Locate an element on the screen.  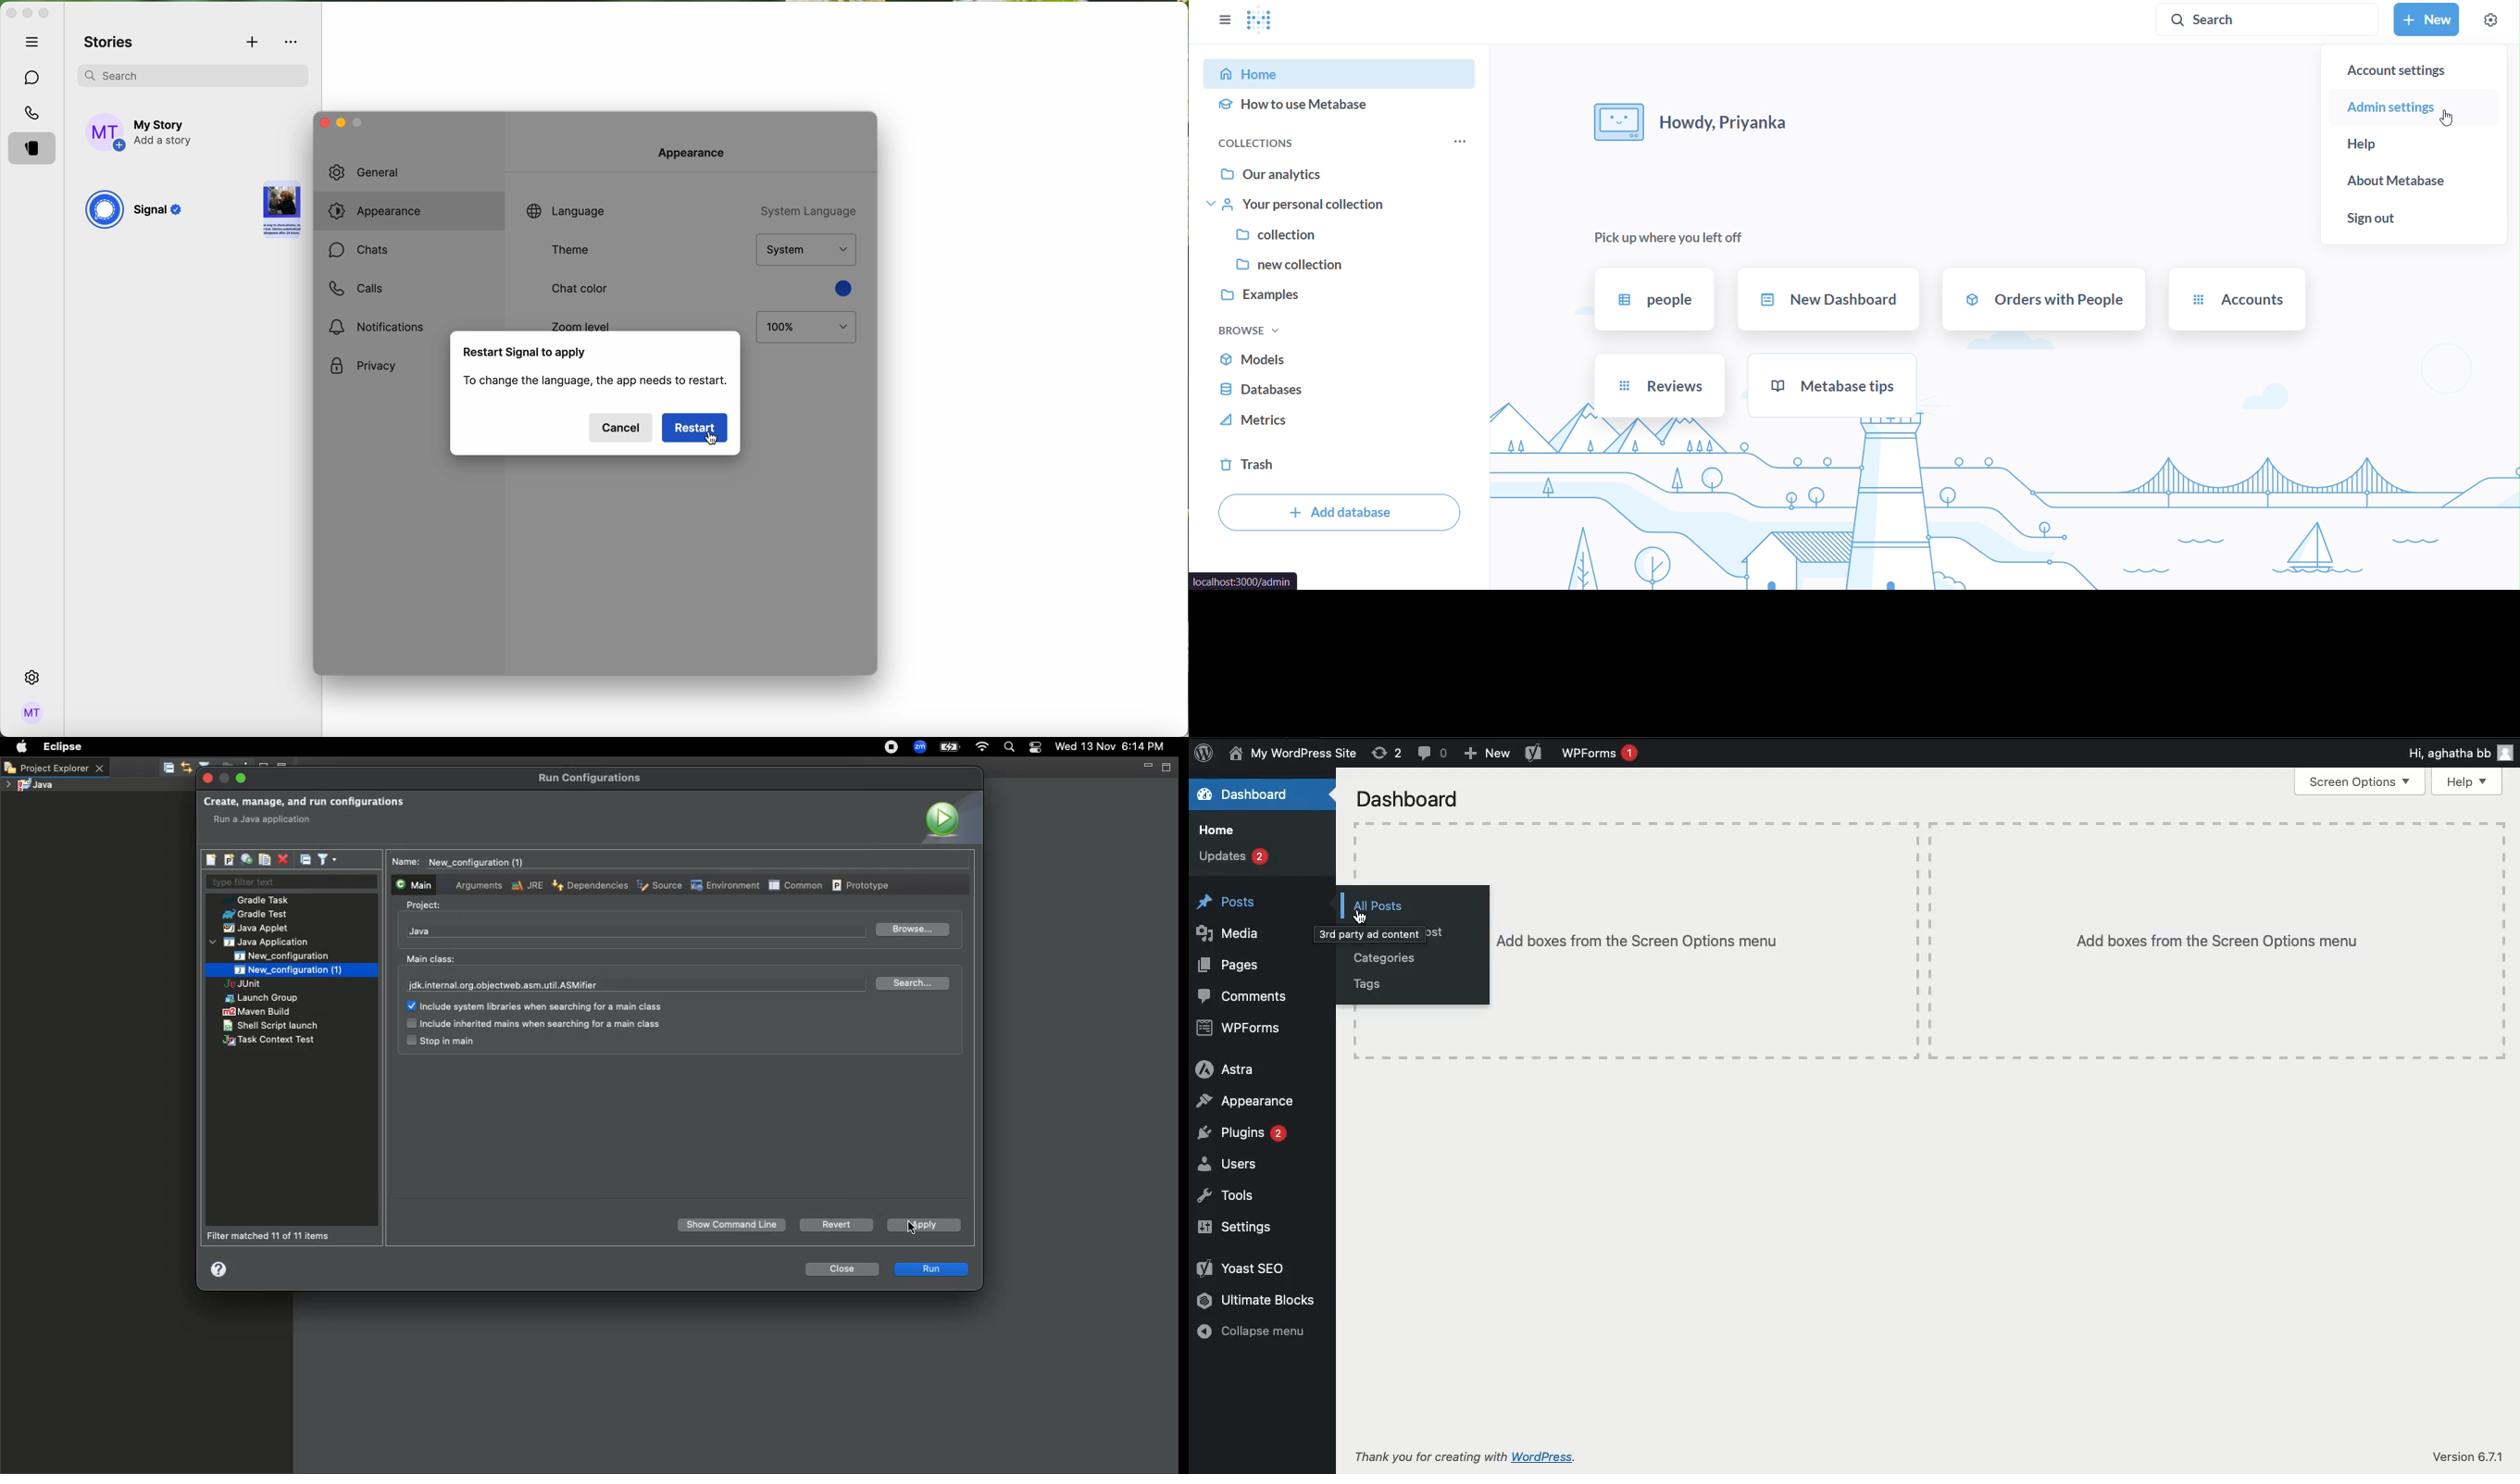
your personal collection is located at coordinates (1341, 203).